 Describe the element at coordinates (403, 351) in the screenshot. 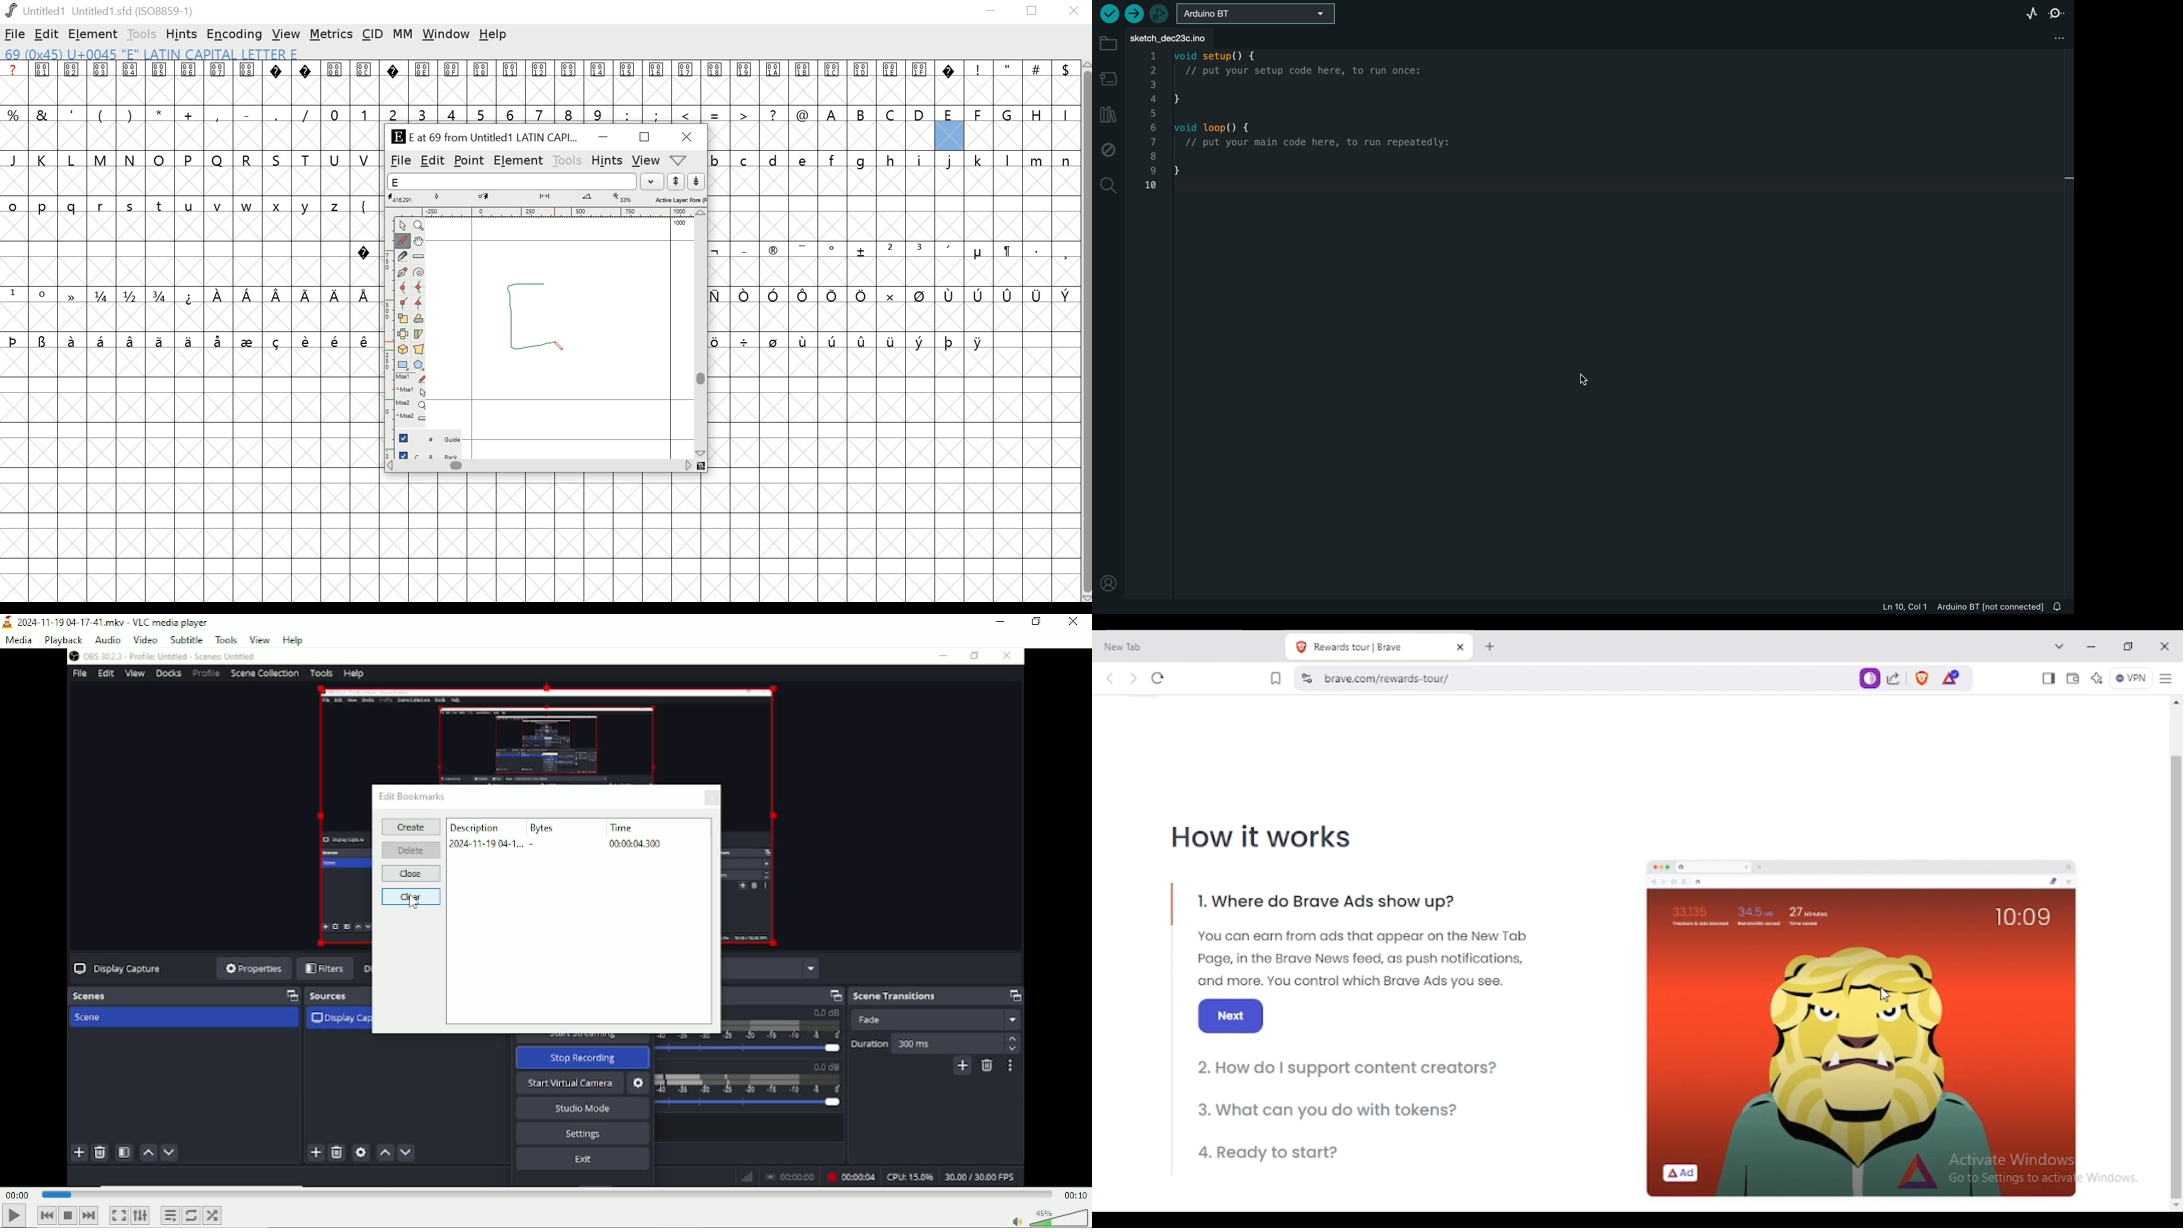

I see `3D rotate` at that location.